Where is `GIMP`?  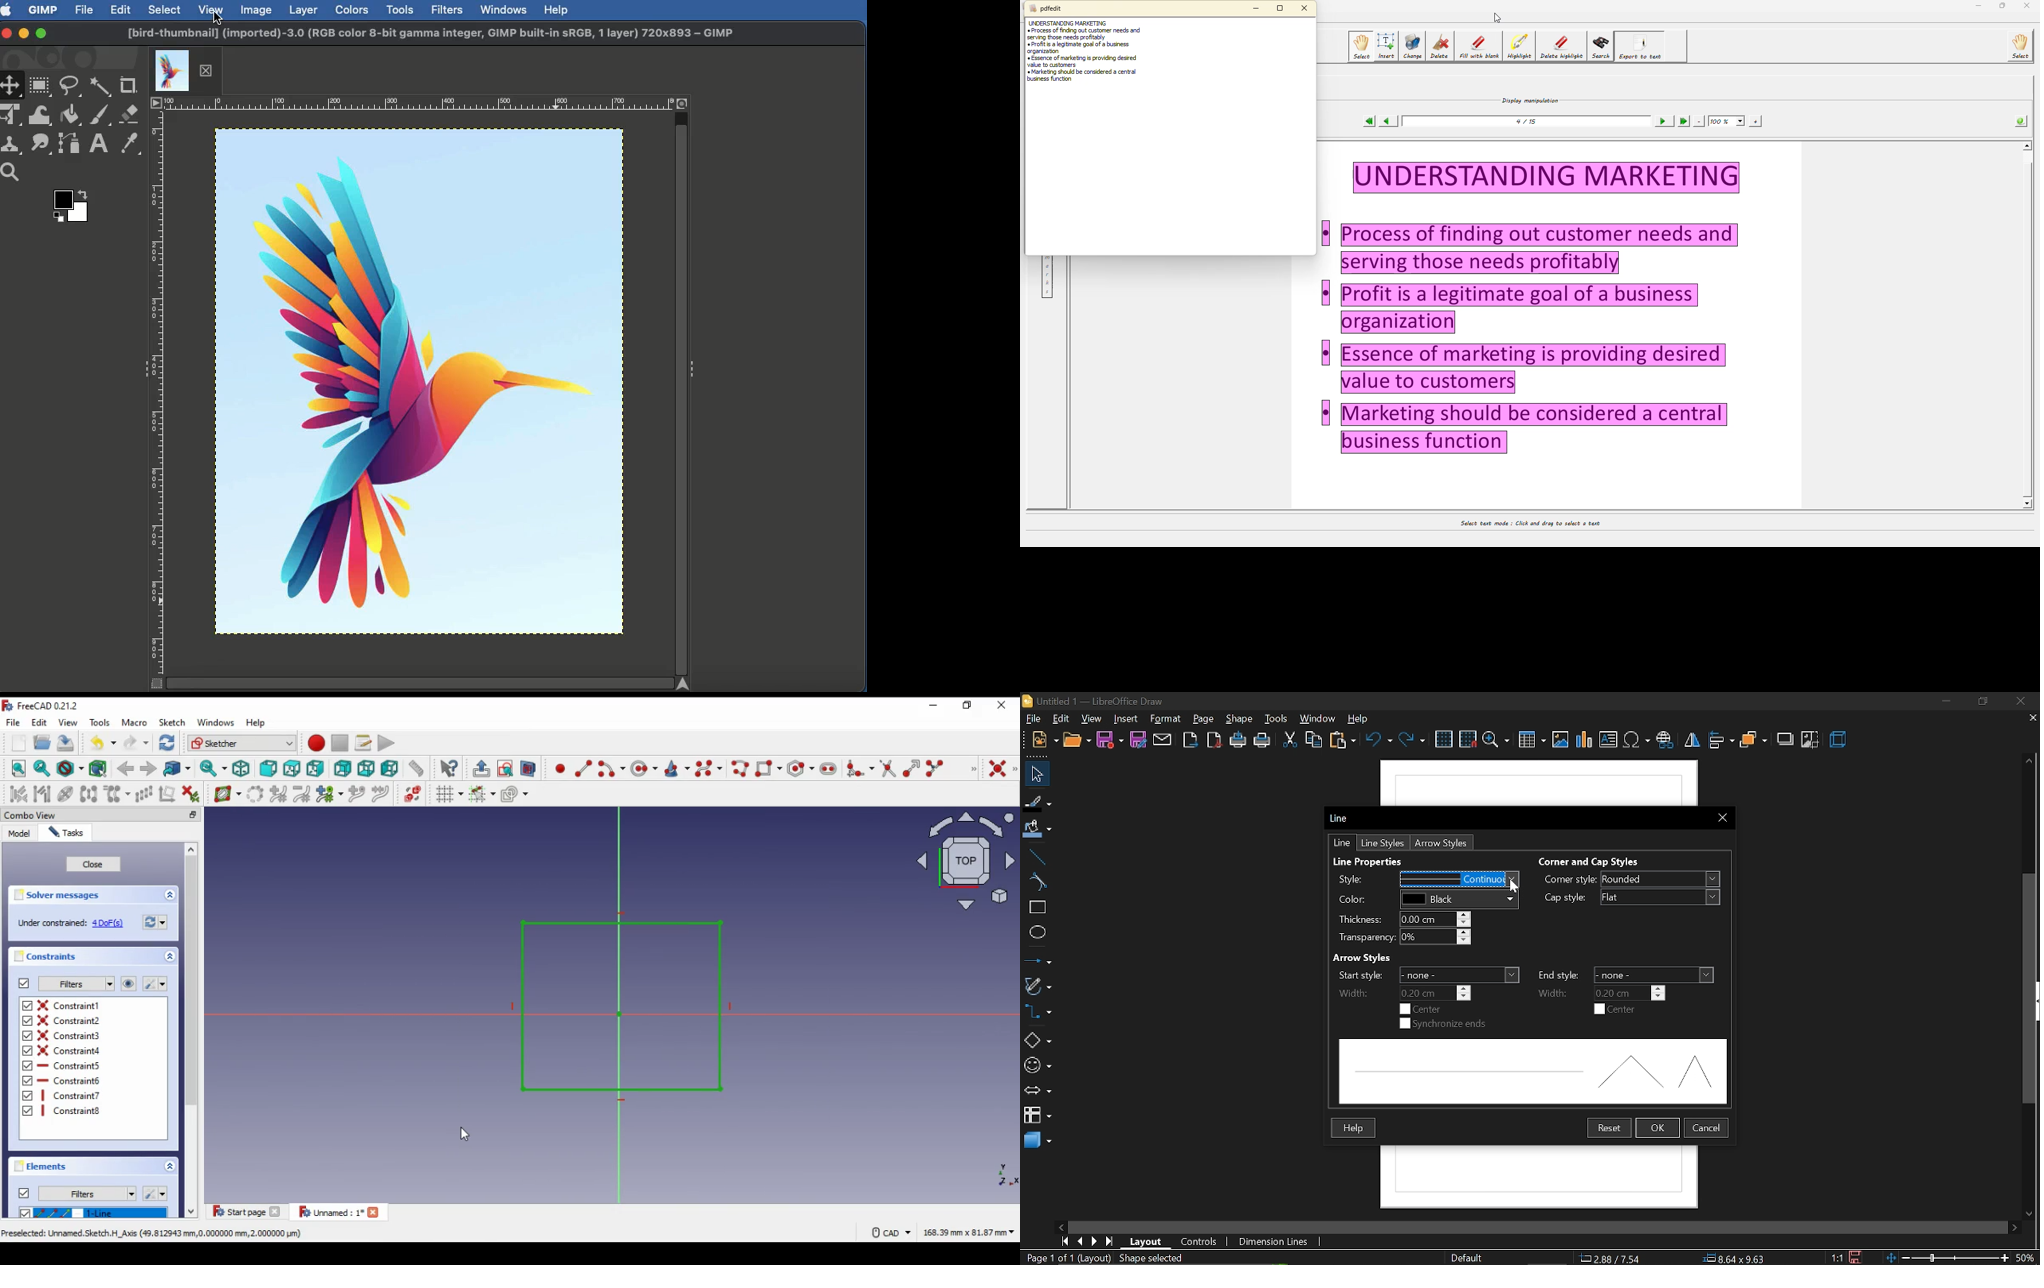 GIMP is located at coordinates (42, 9).